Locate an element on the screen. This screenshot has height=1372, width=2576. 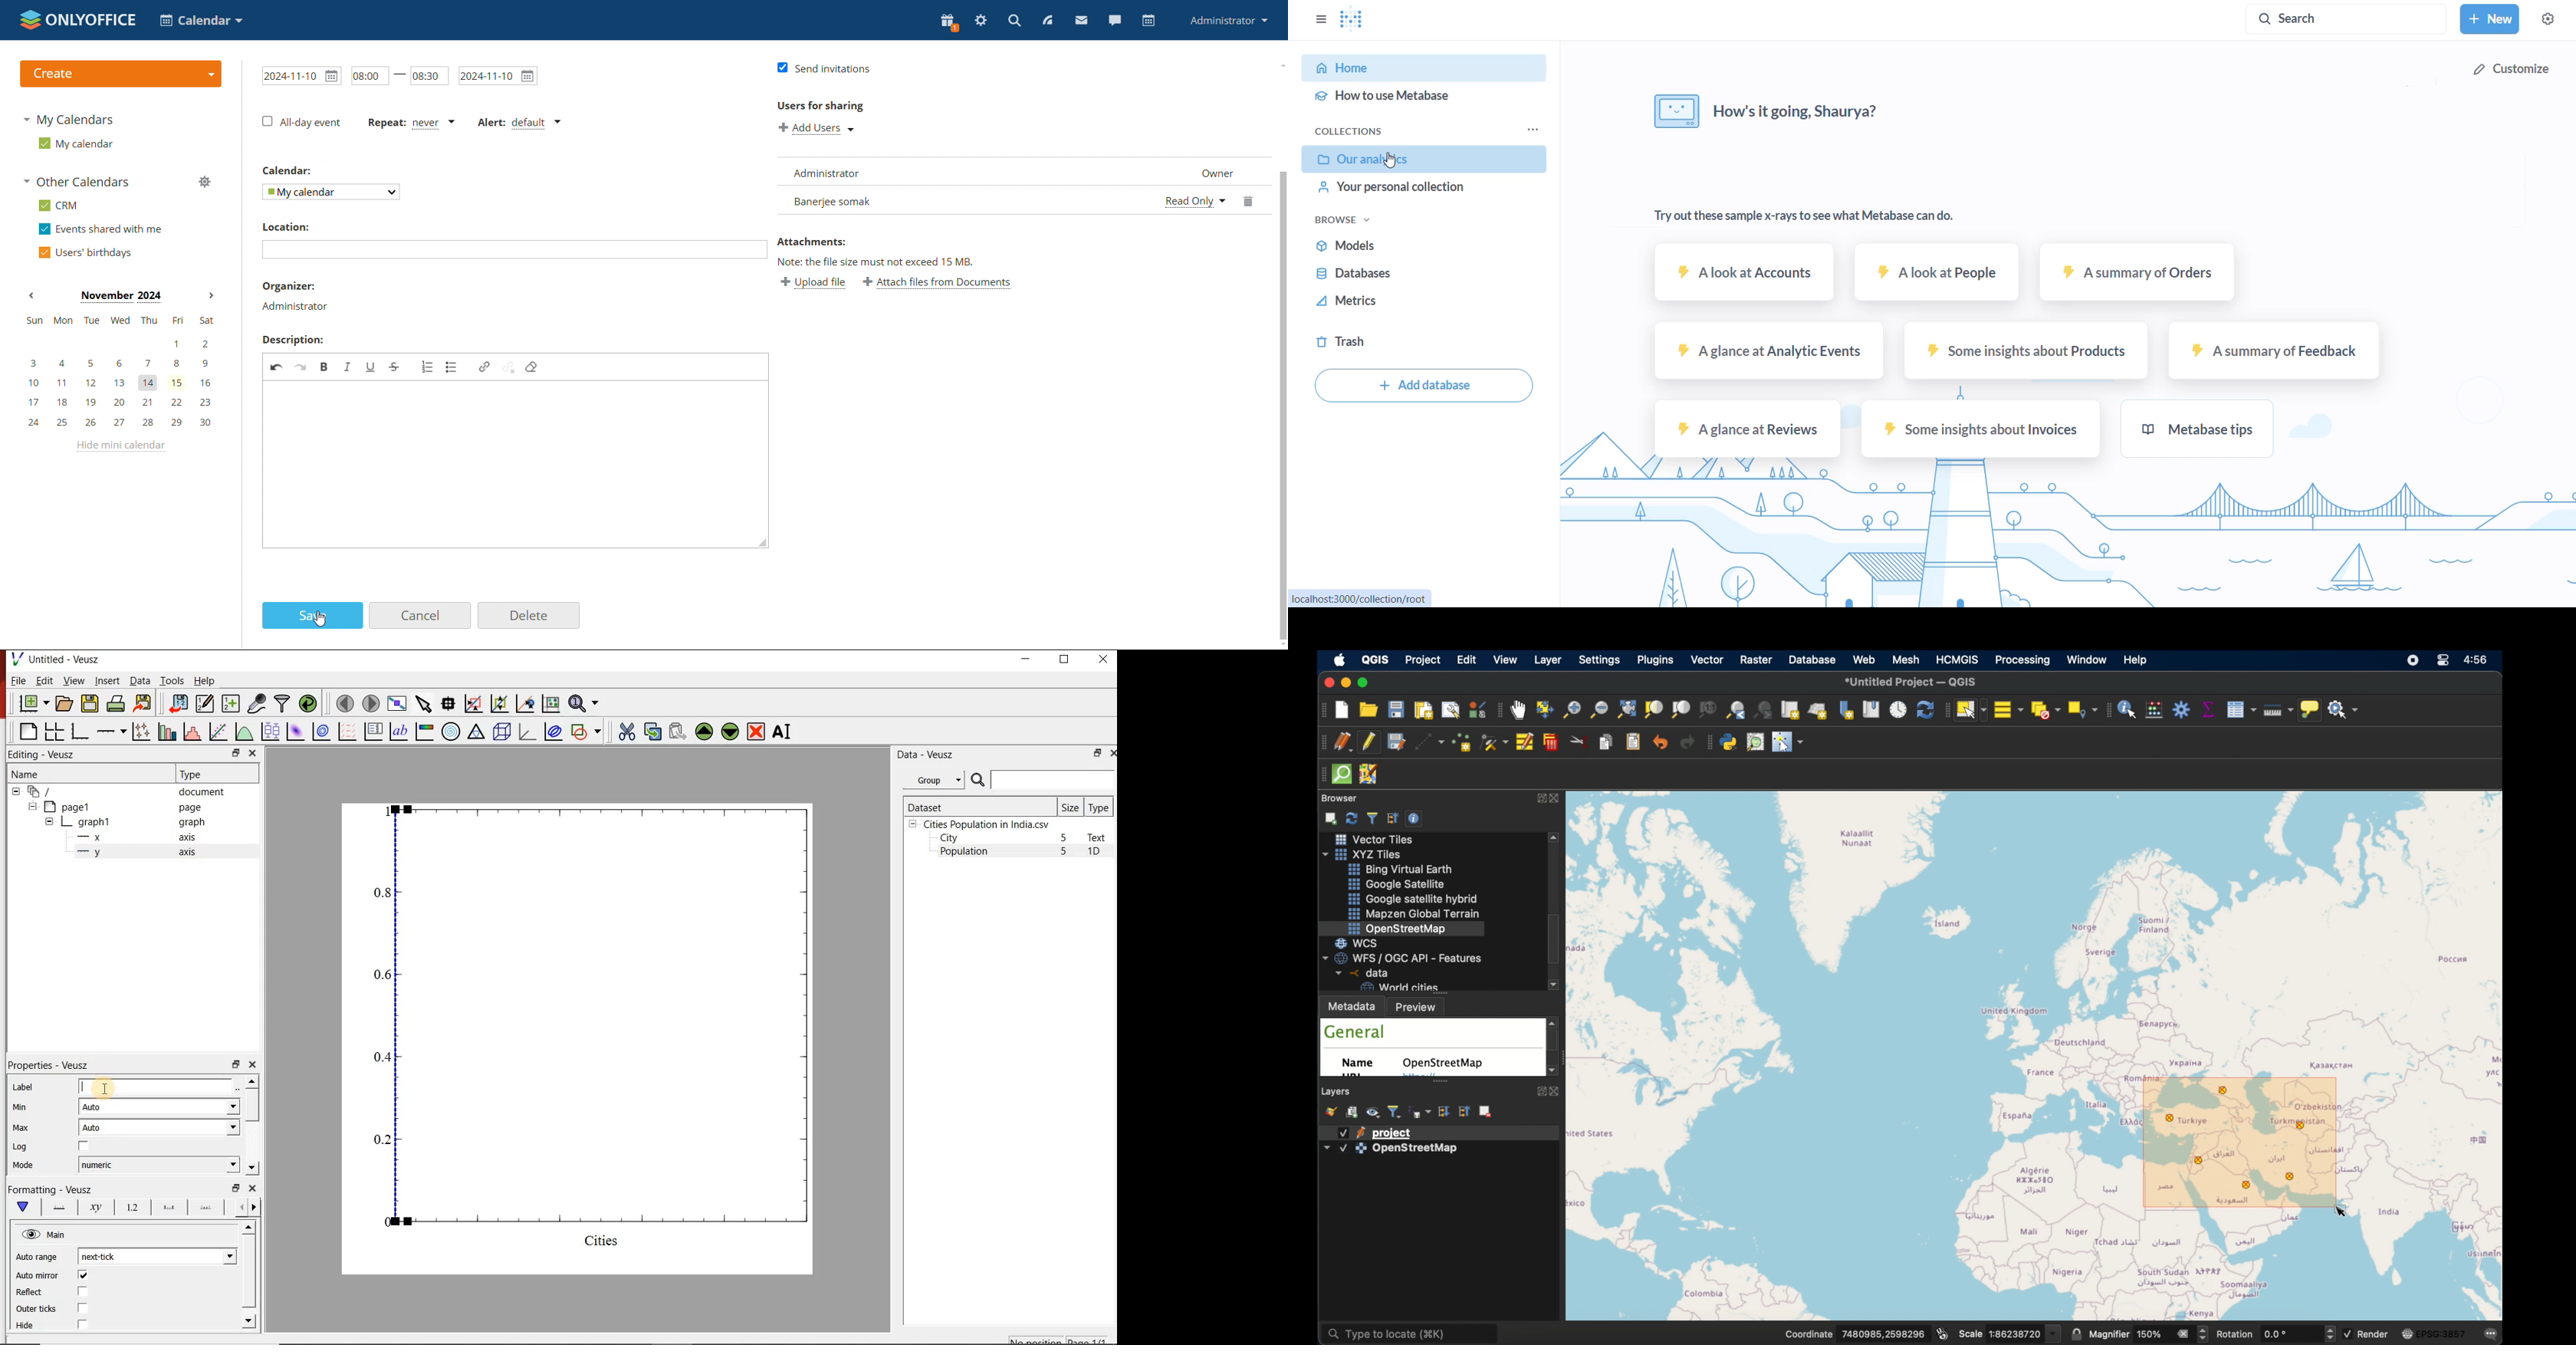
remove format is located at coordinates (535, 370).